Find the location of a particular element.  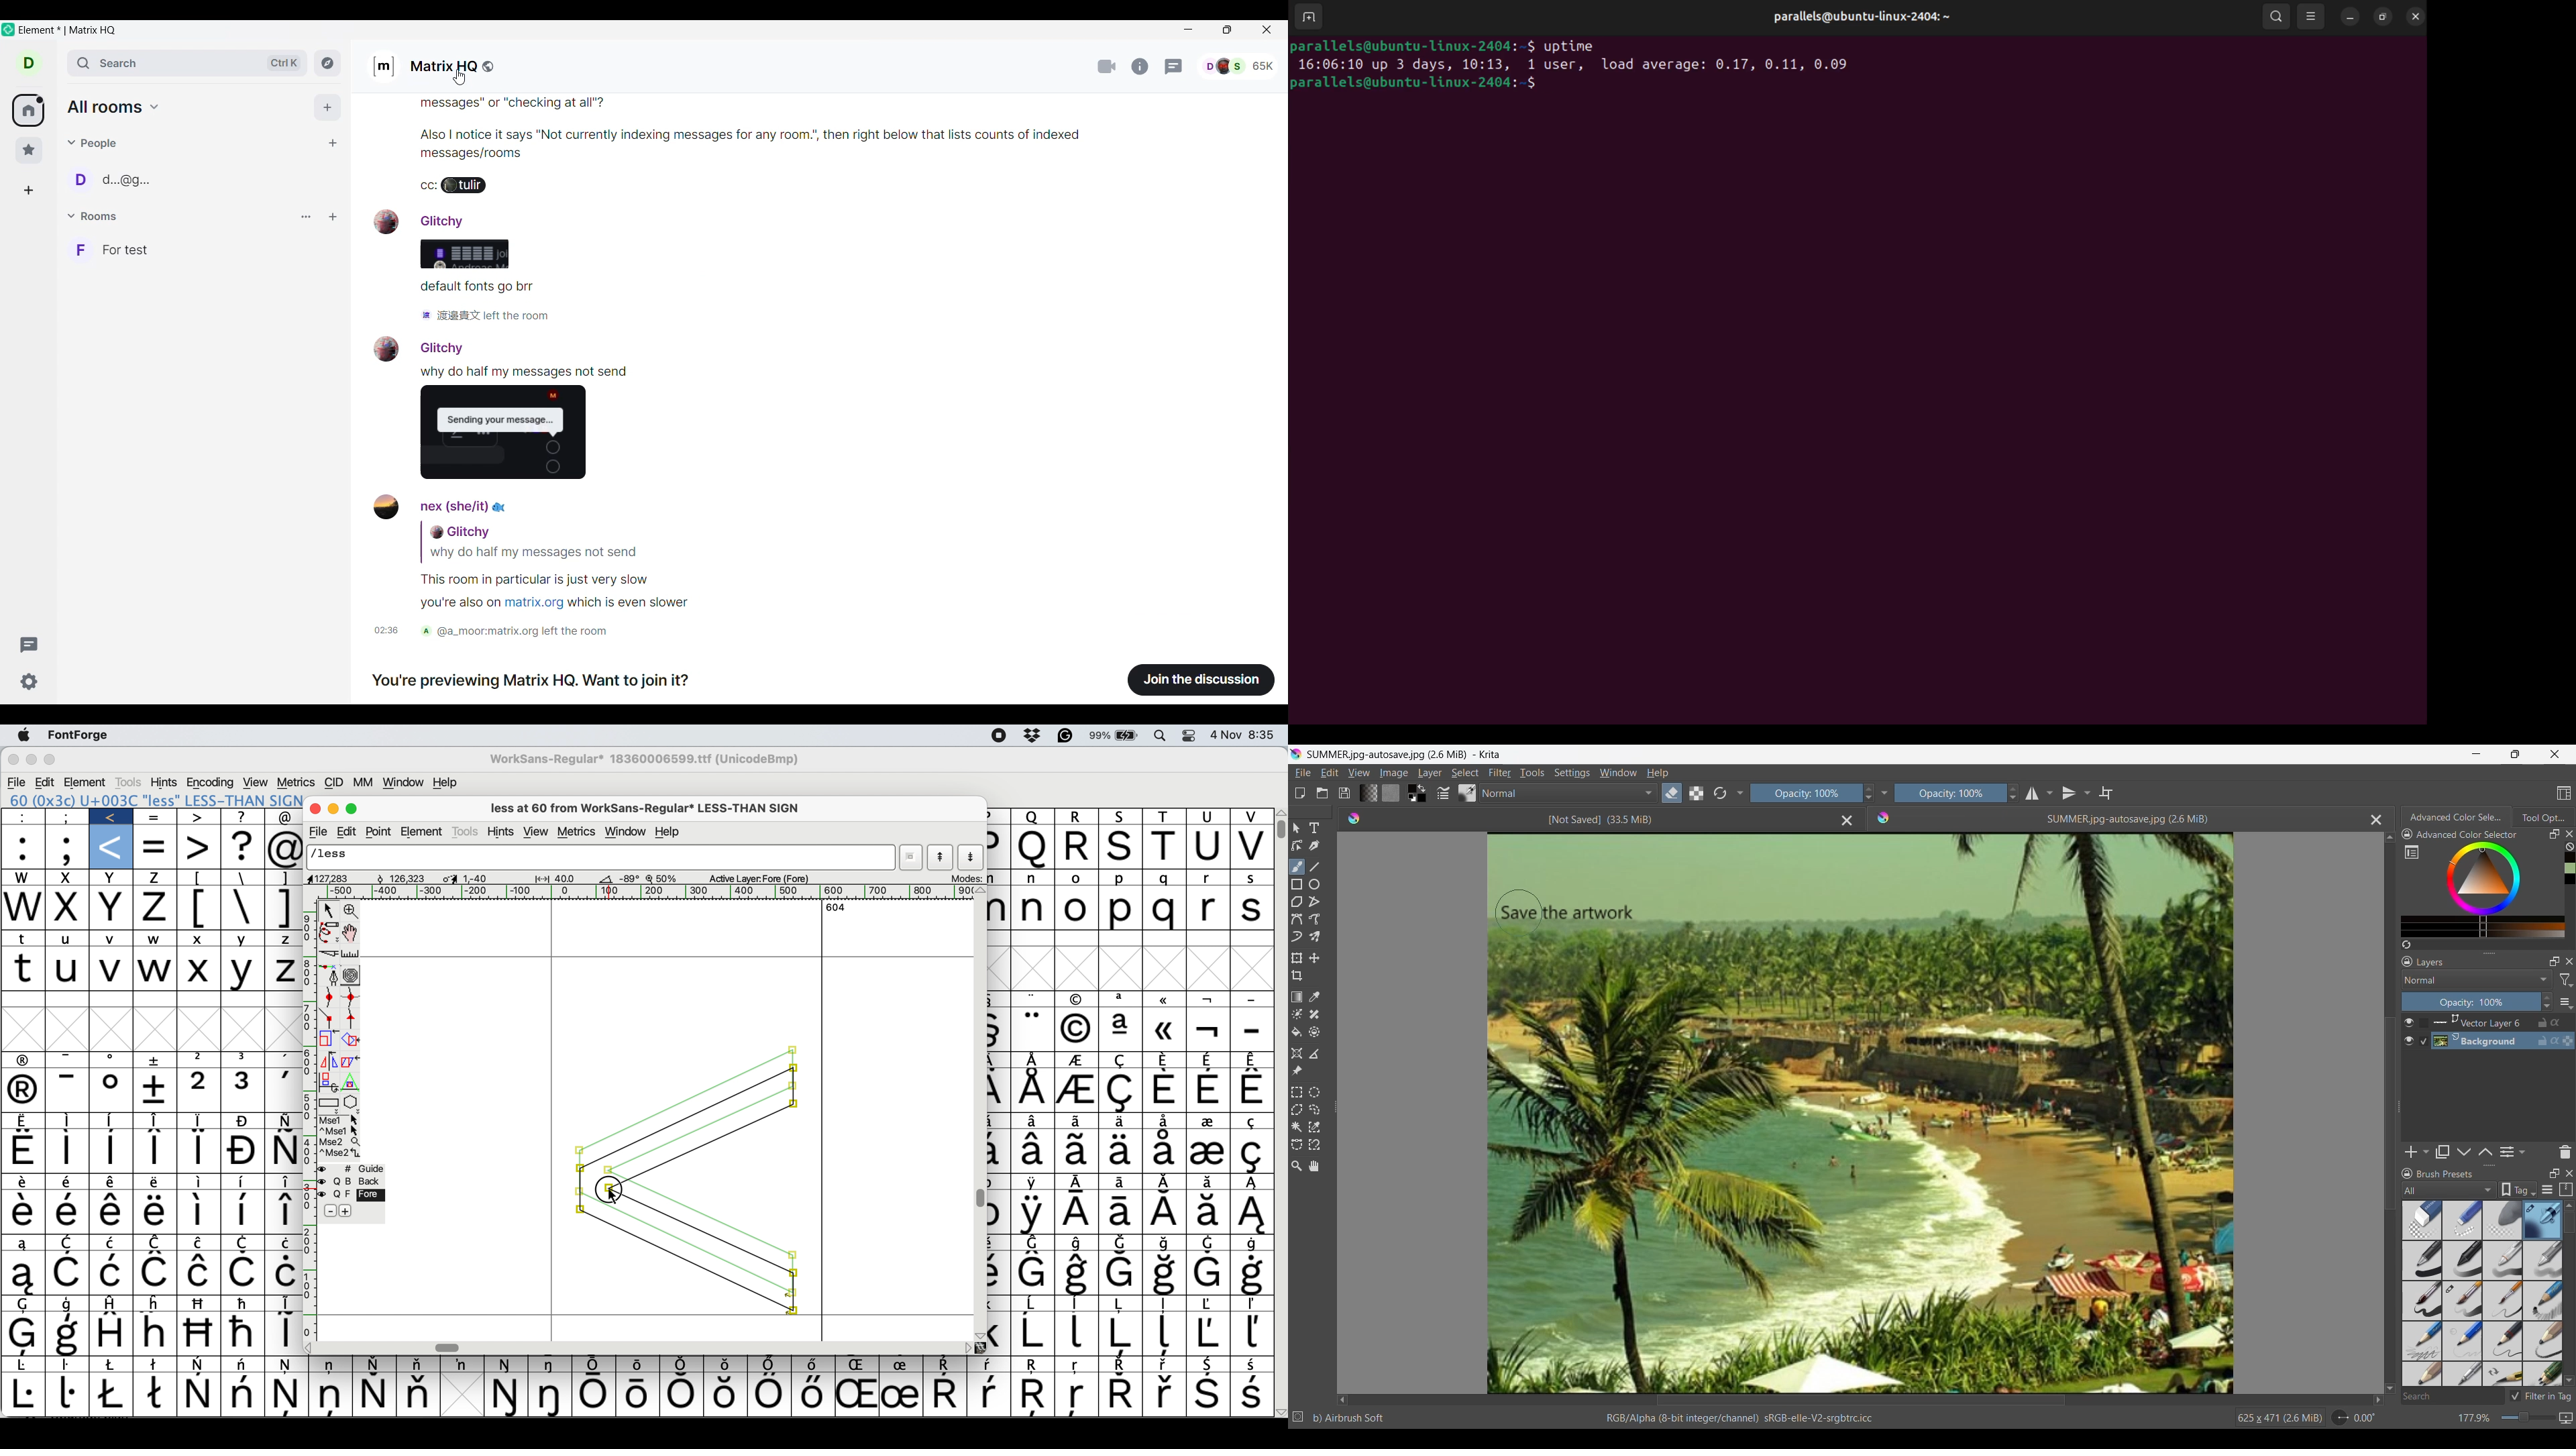

Rectangle tool is located at coordinates (1297, 885).